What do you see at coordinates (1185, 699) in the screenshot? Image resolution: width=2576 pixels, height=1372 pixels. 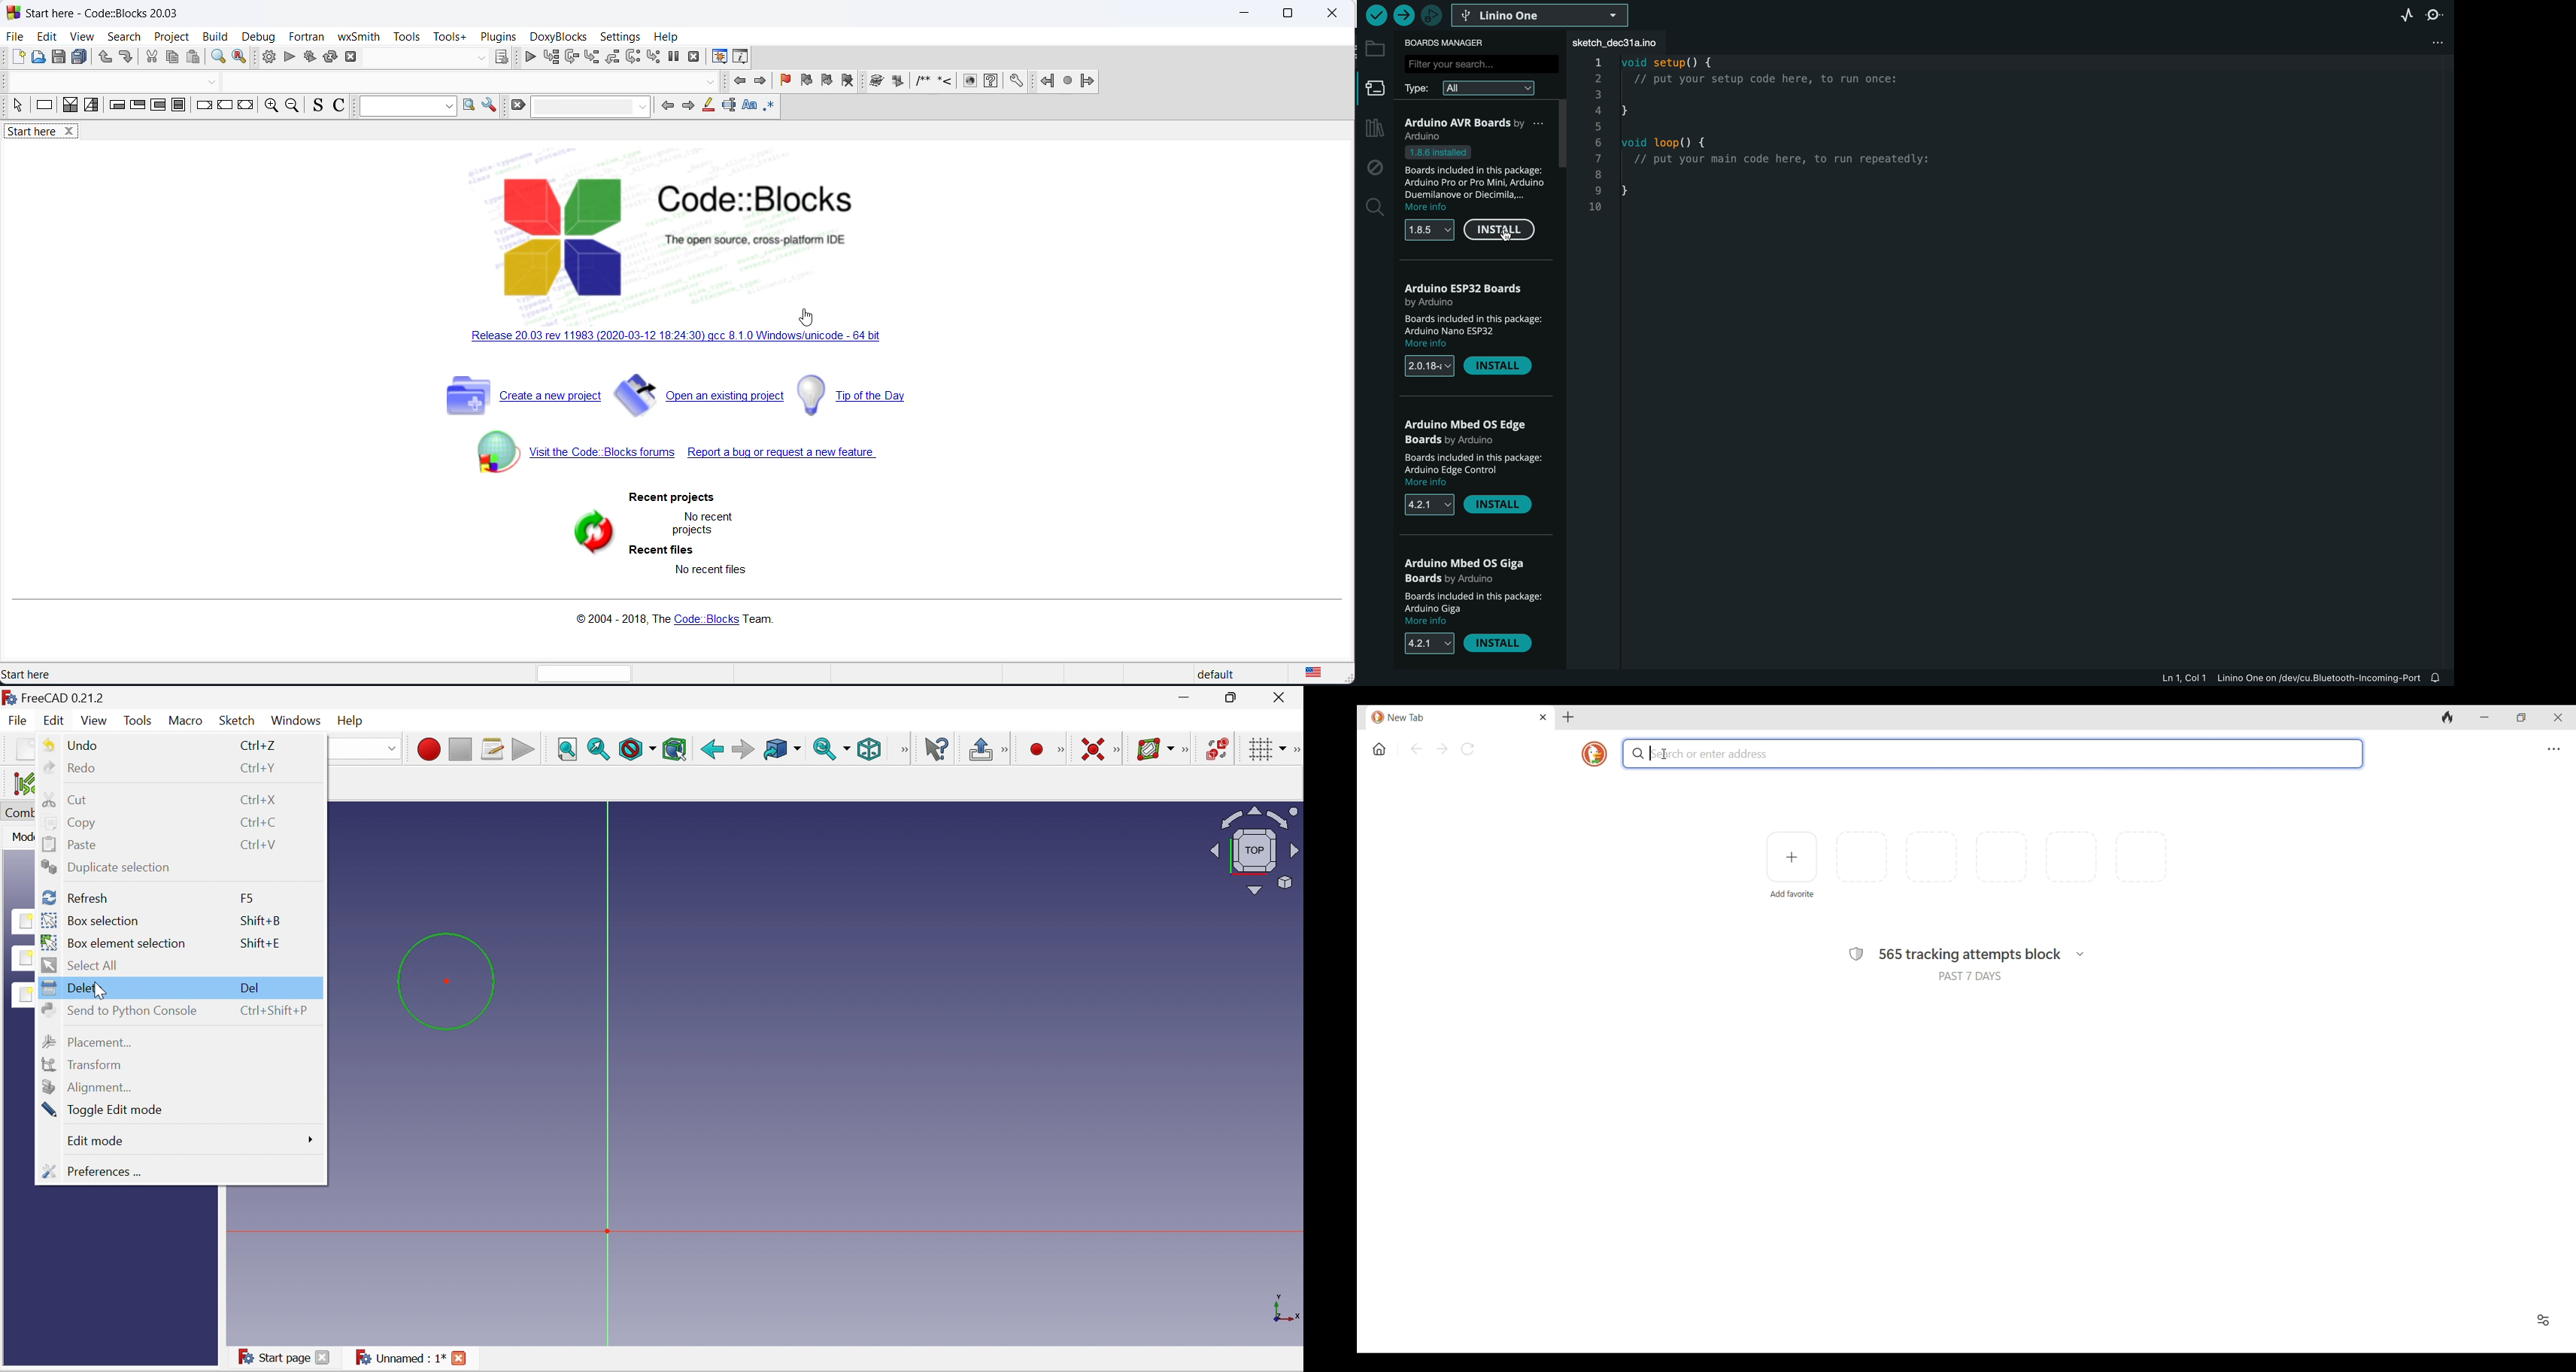 I see `Minimize` at bounding box center [1185, 699].